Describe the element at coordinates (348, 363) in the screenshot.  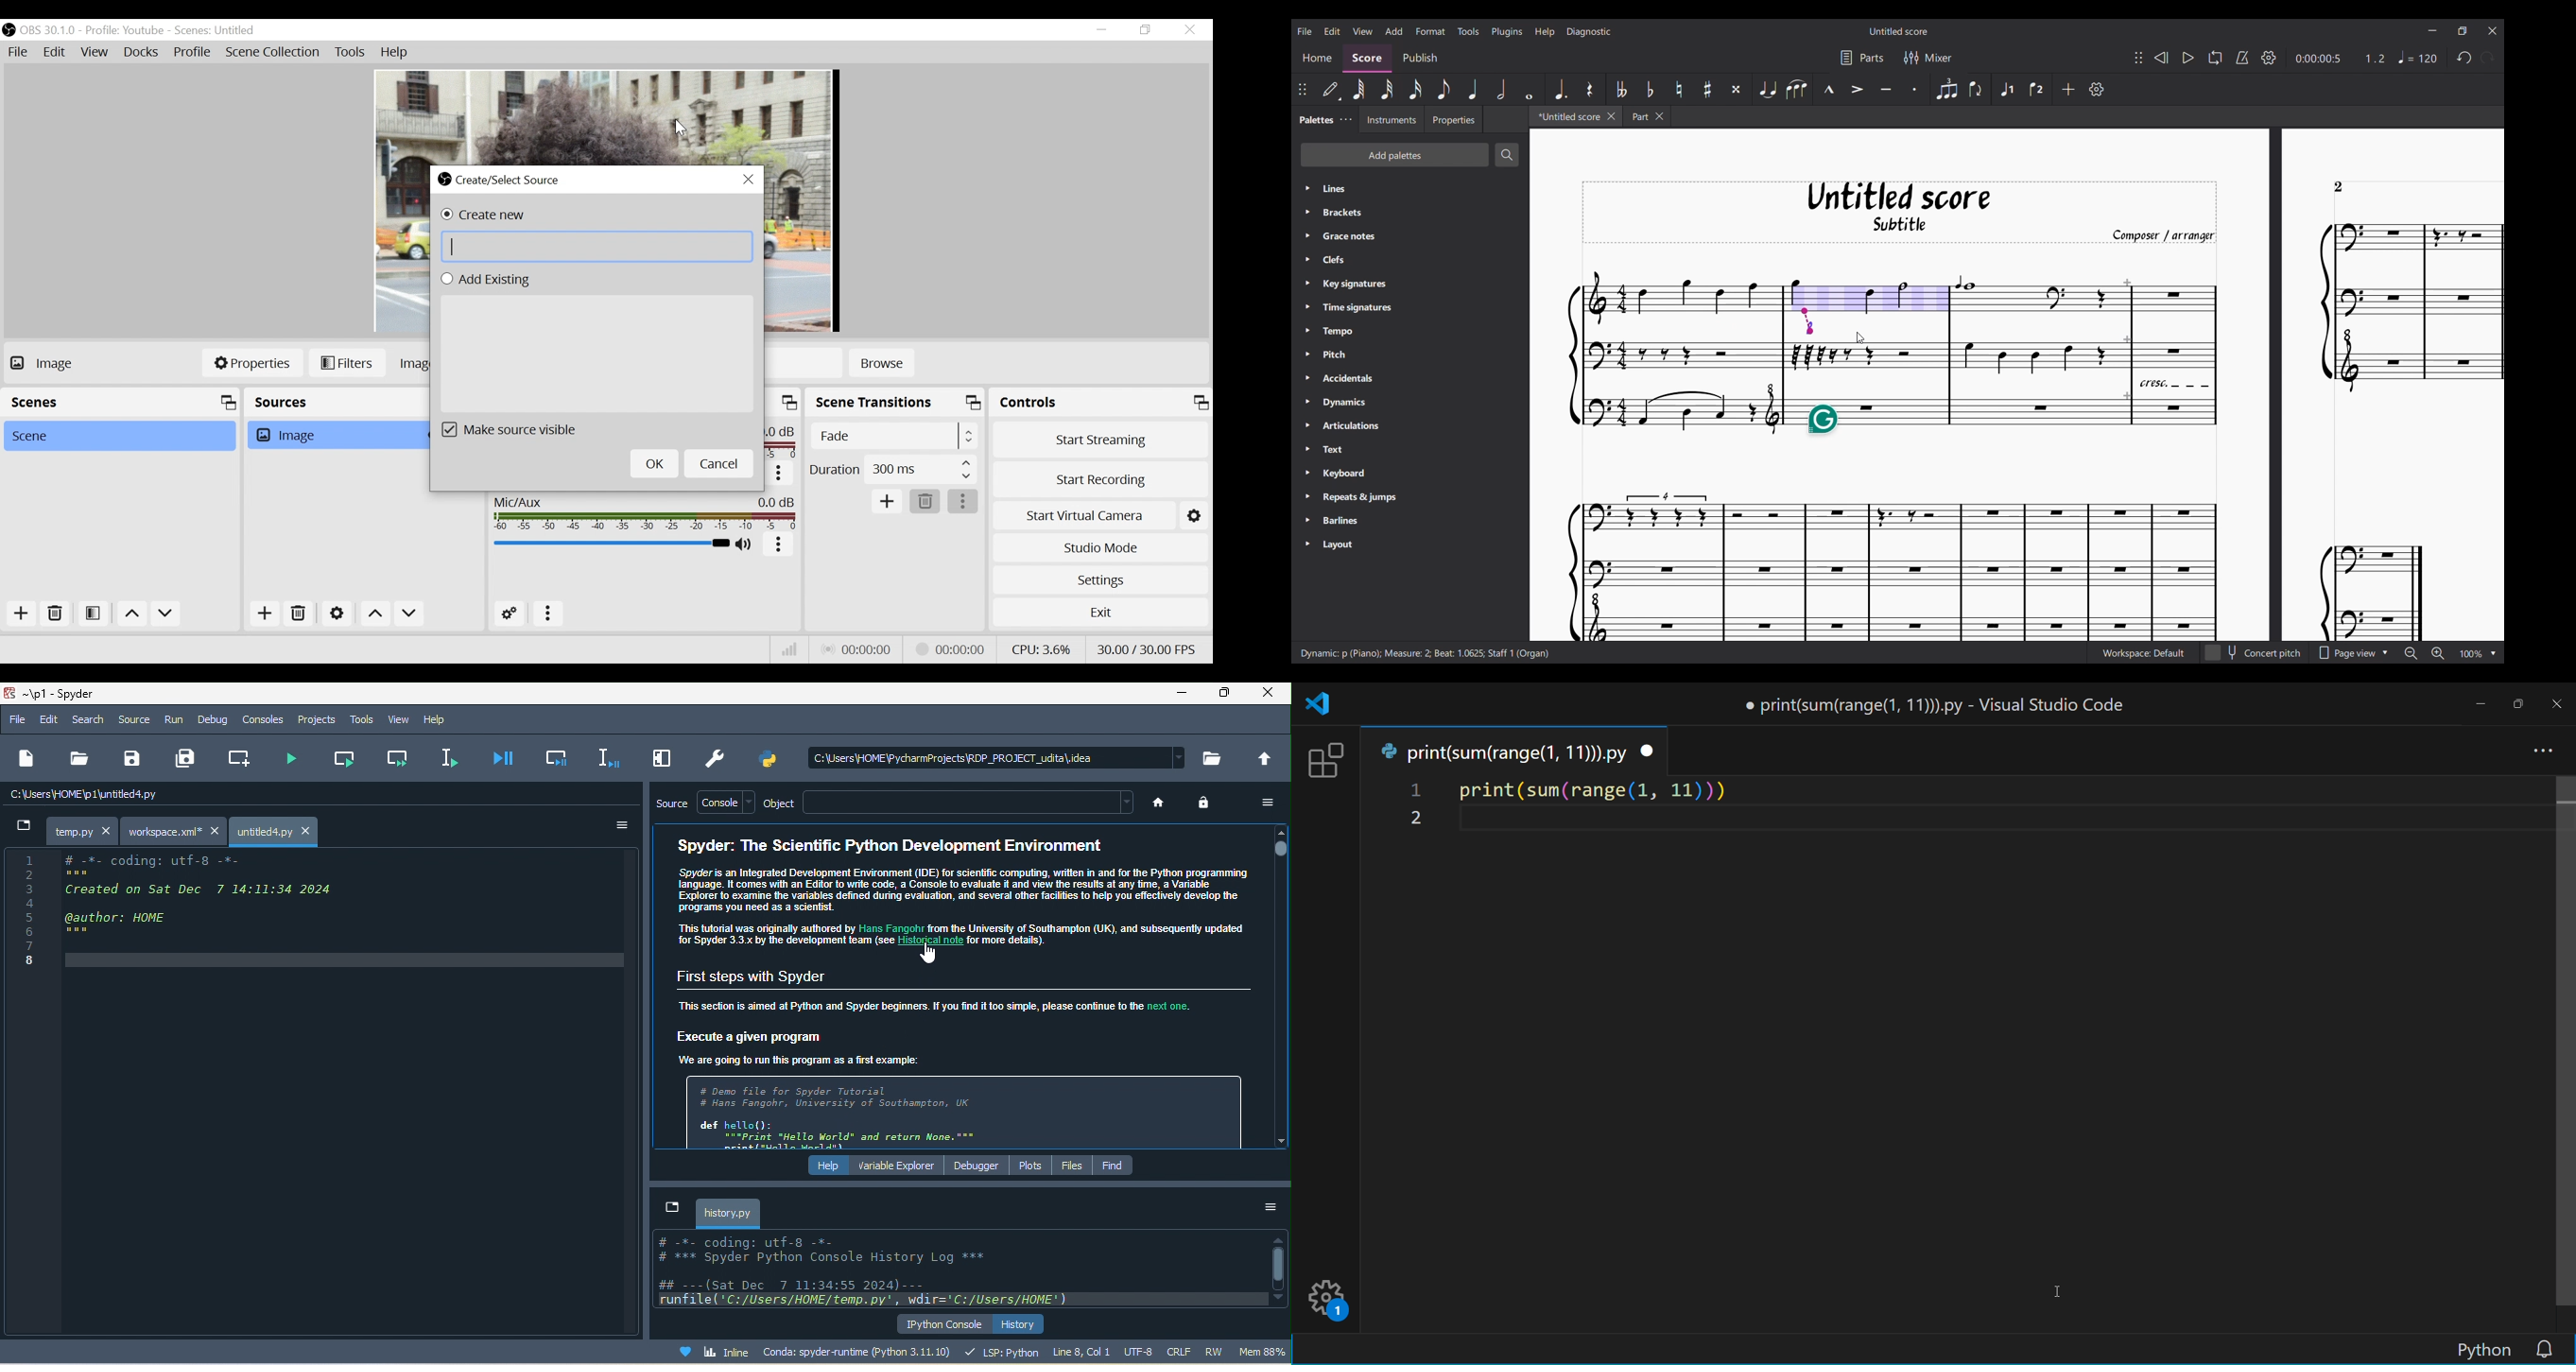
I see `Filters` at that location.